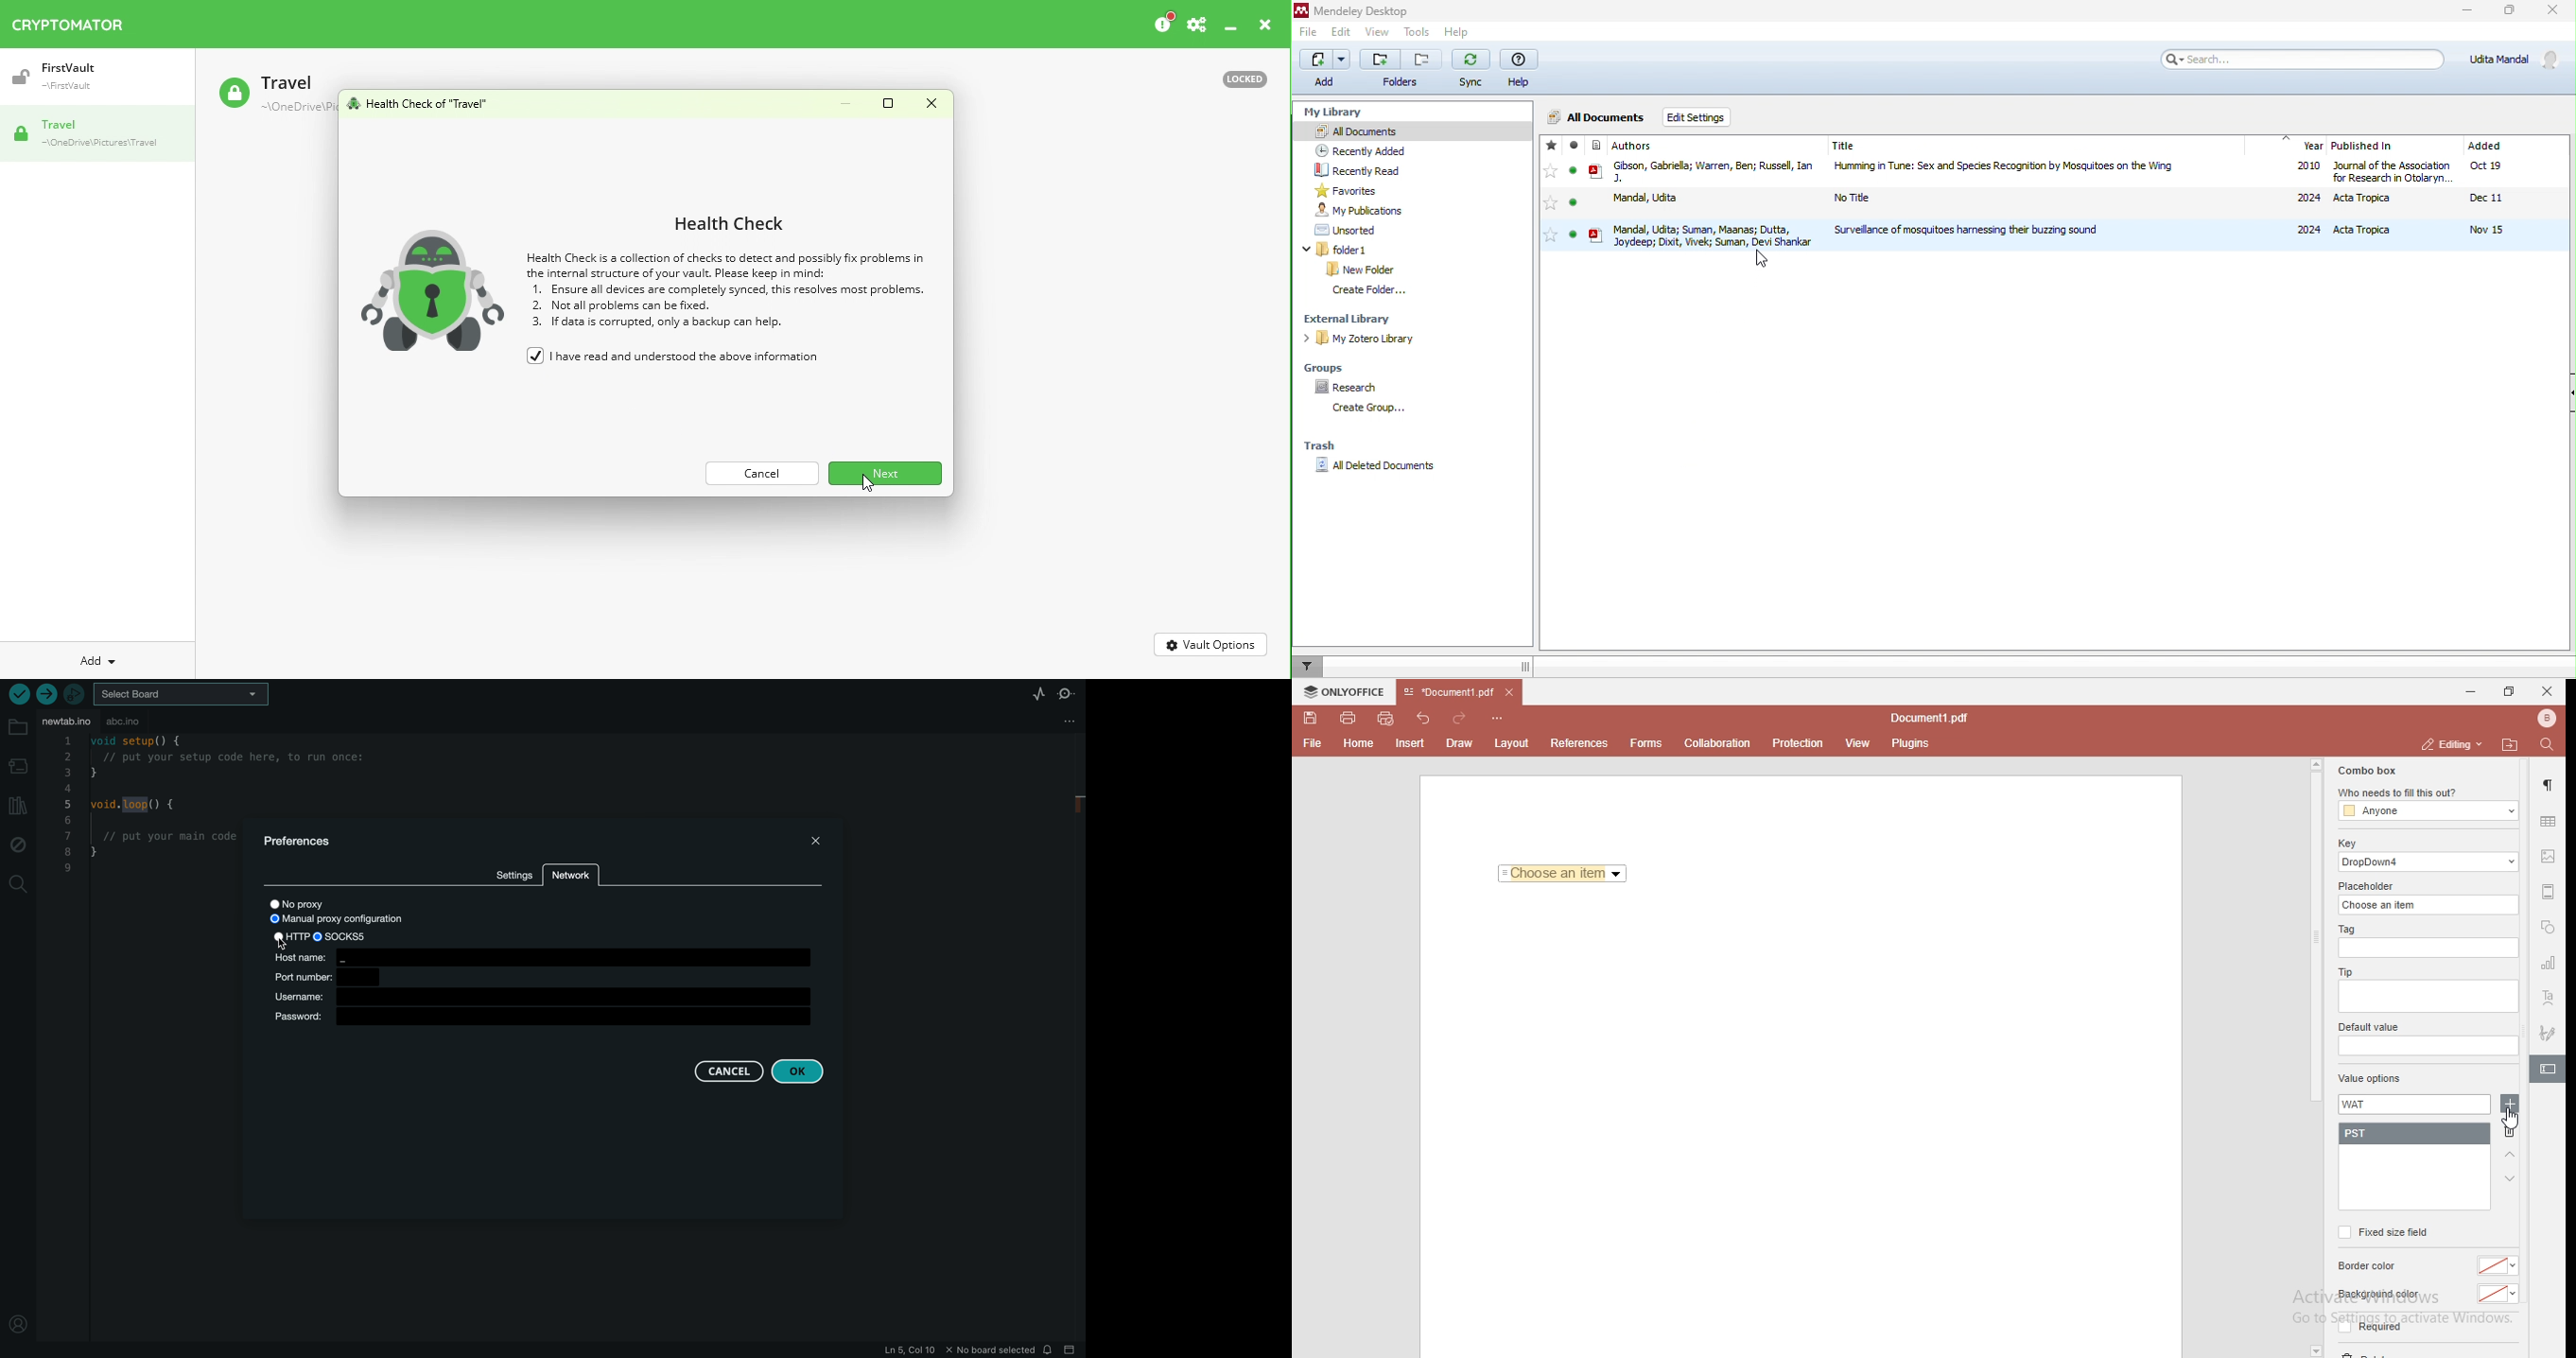 Image resolution: width=2576 pixels, height=1372 pixels. Describe the element at coordinates (2511, 1179) in the screenshot. I see `arrow down` at that location.